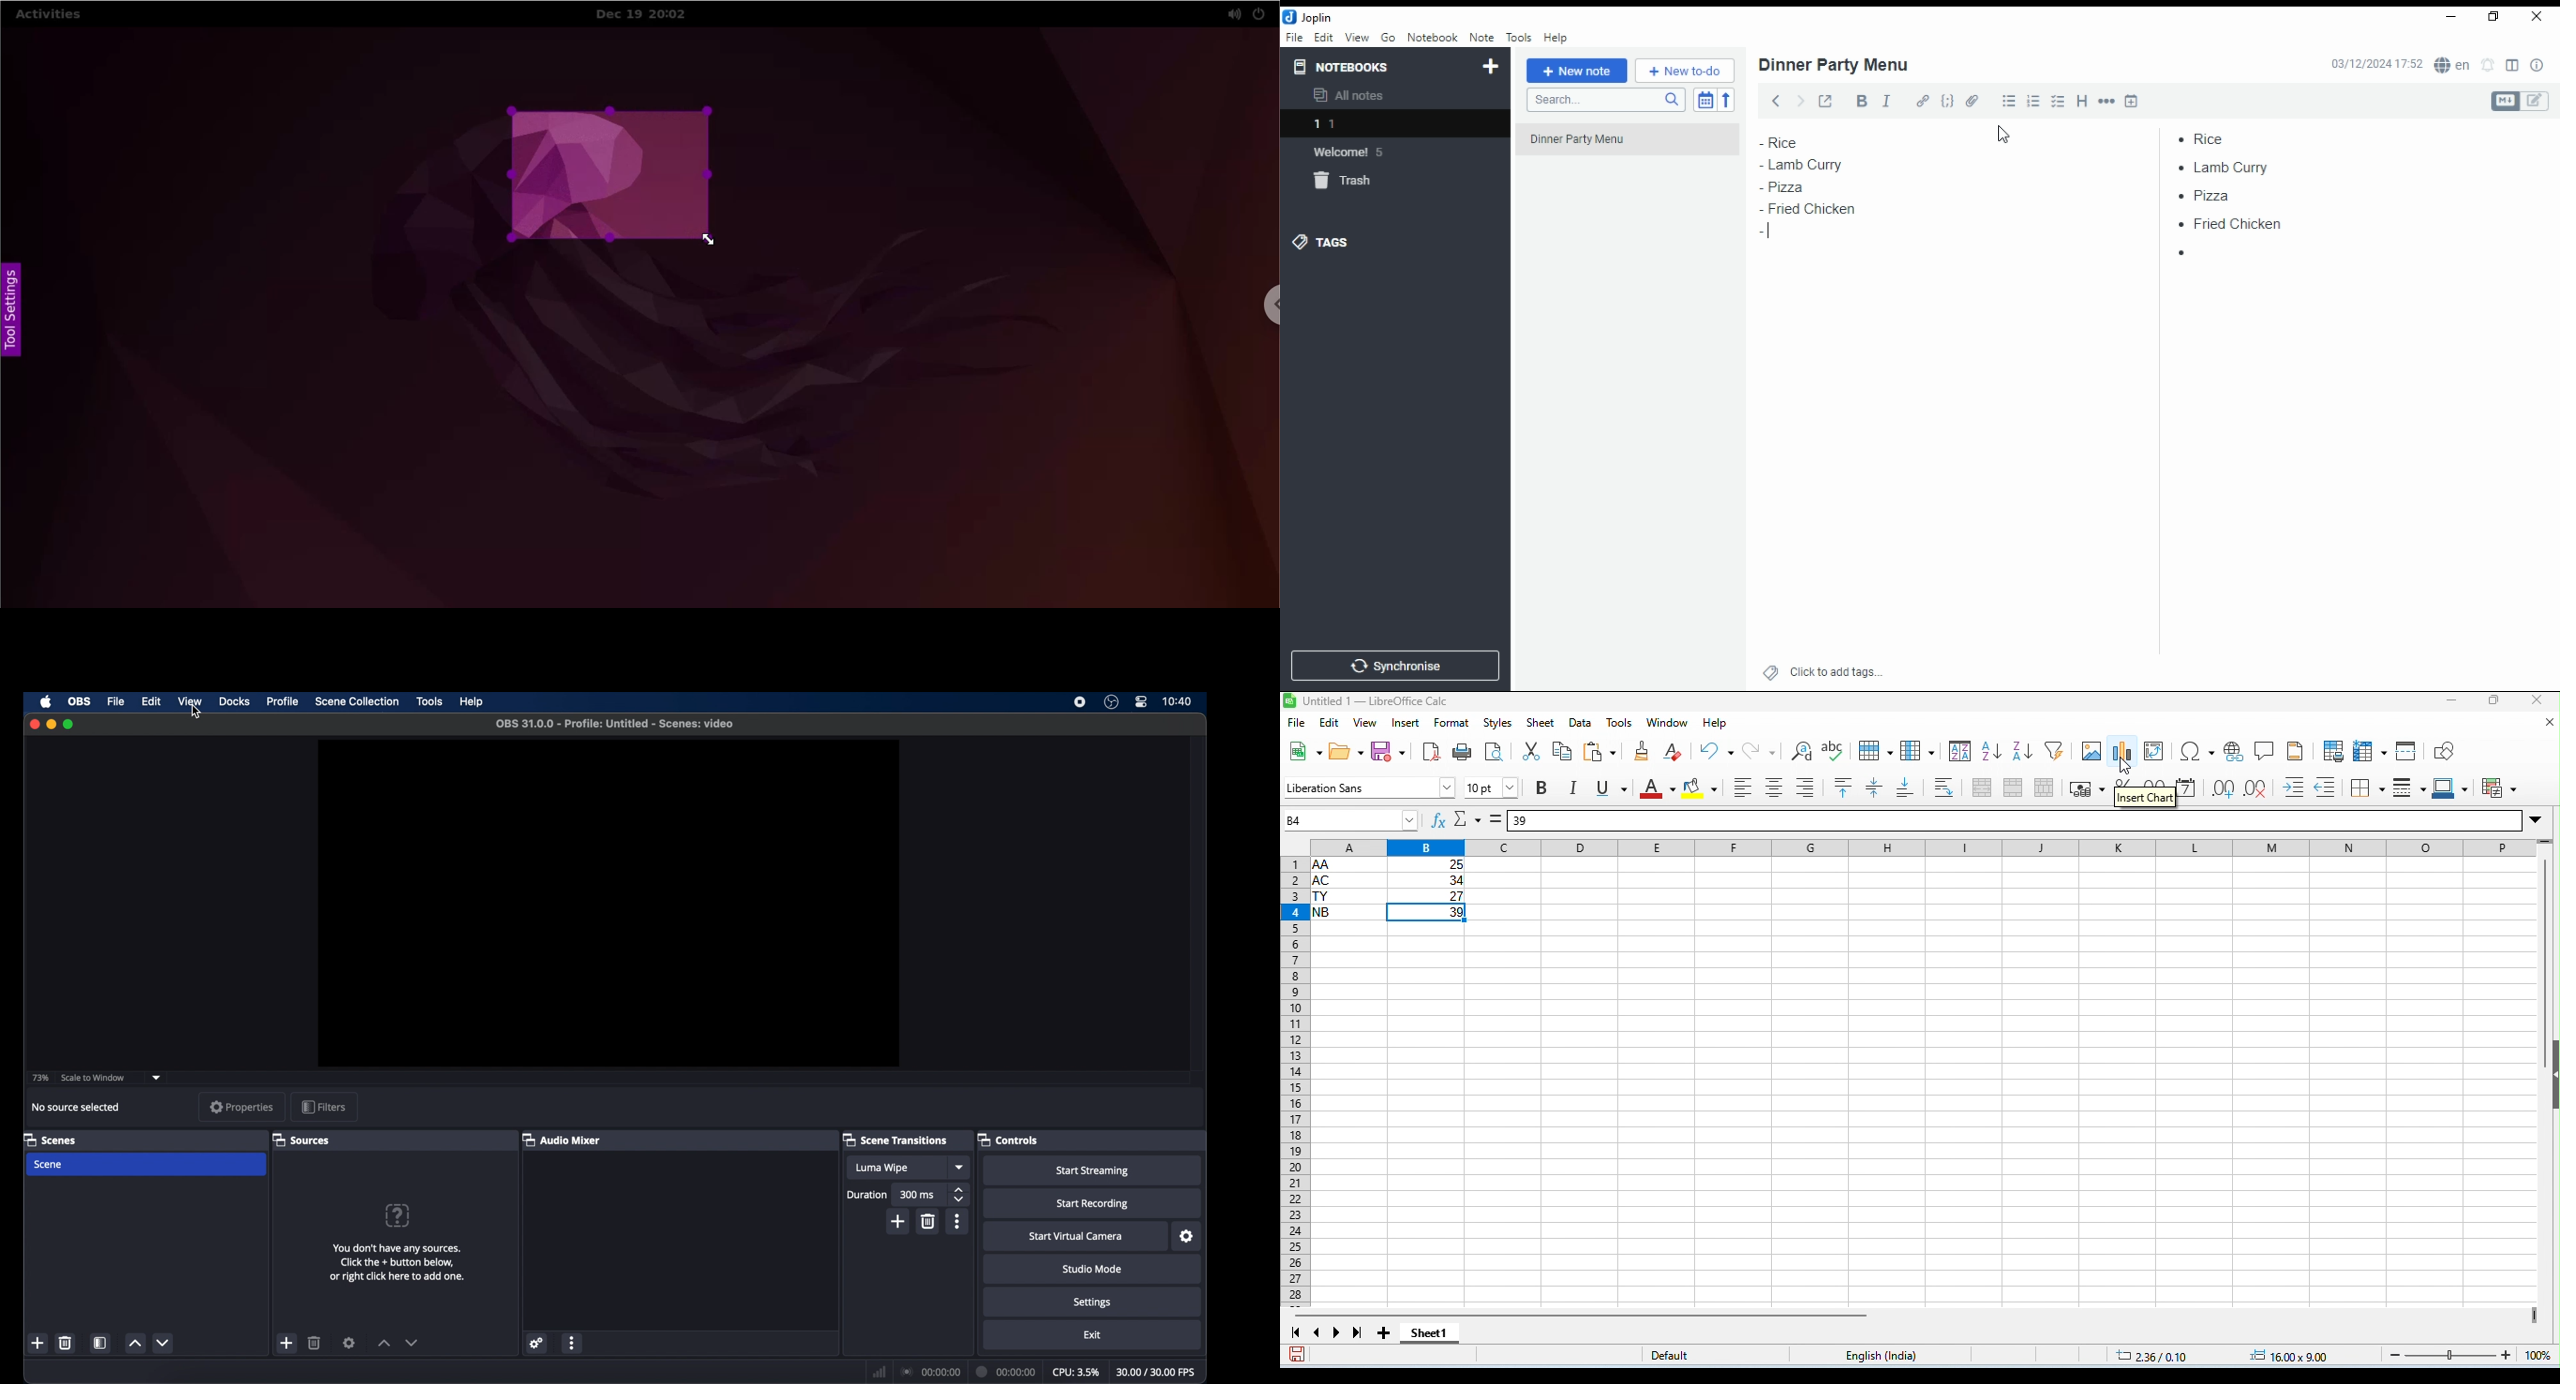  I want to click on start streaming, so click(1092, 1169).